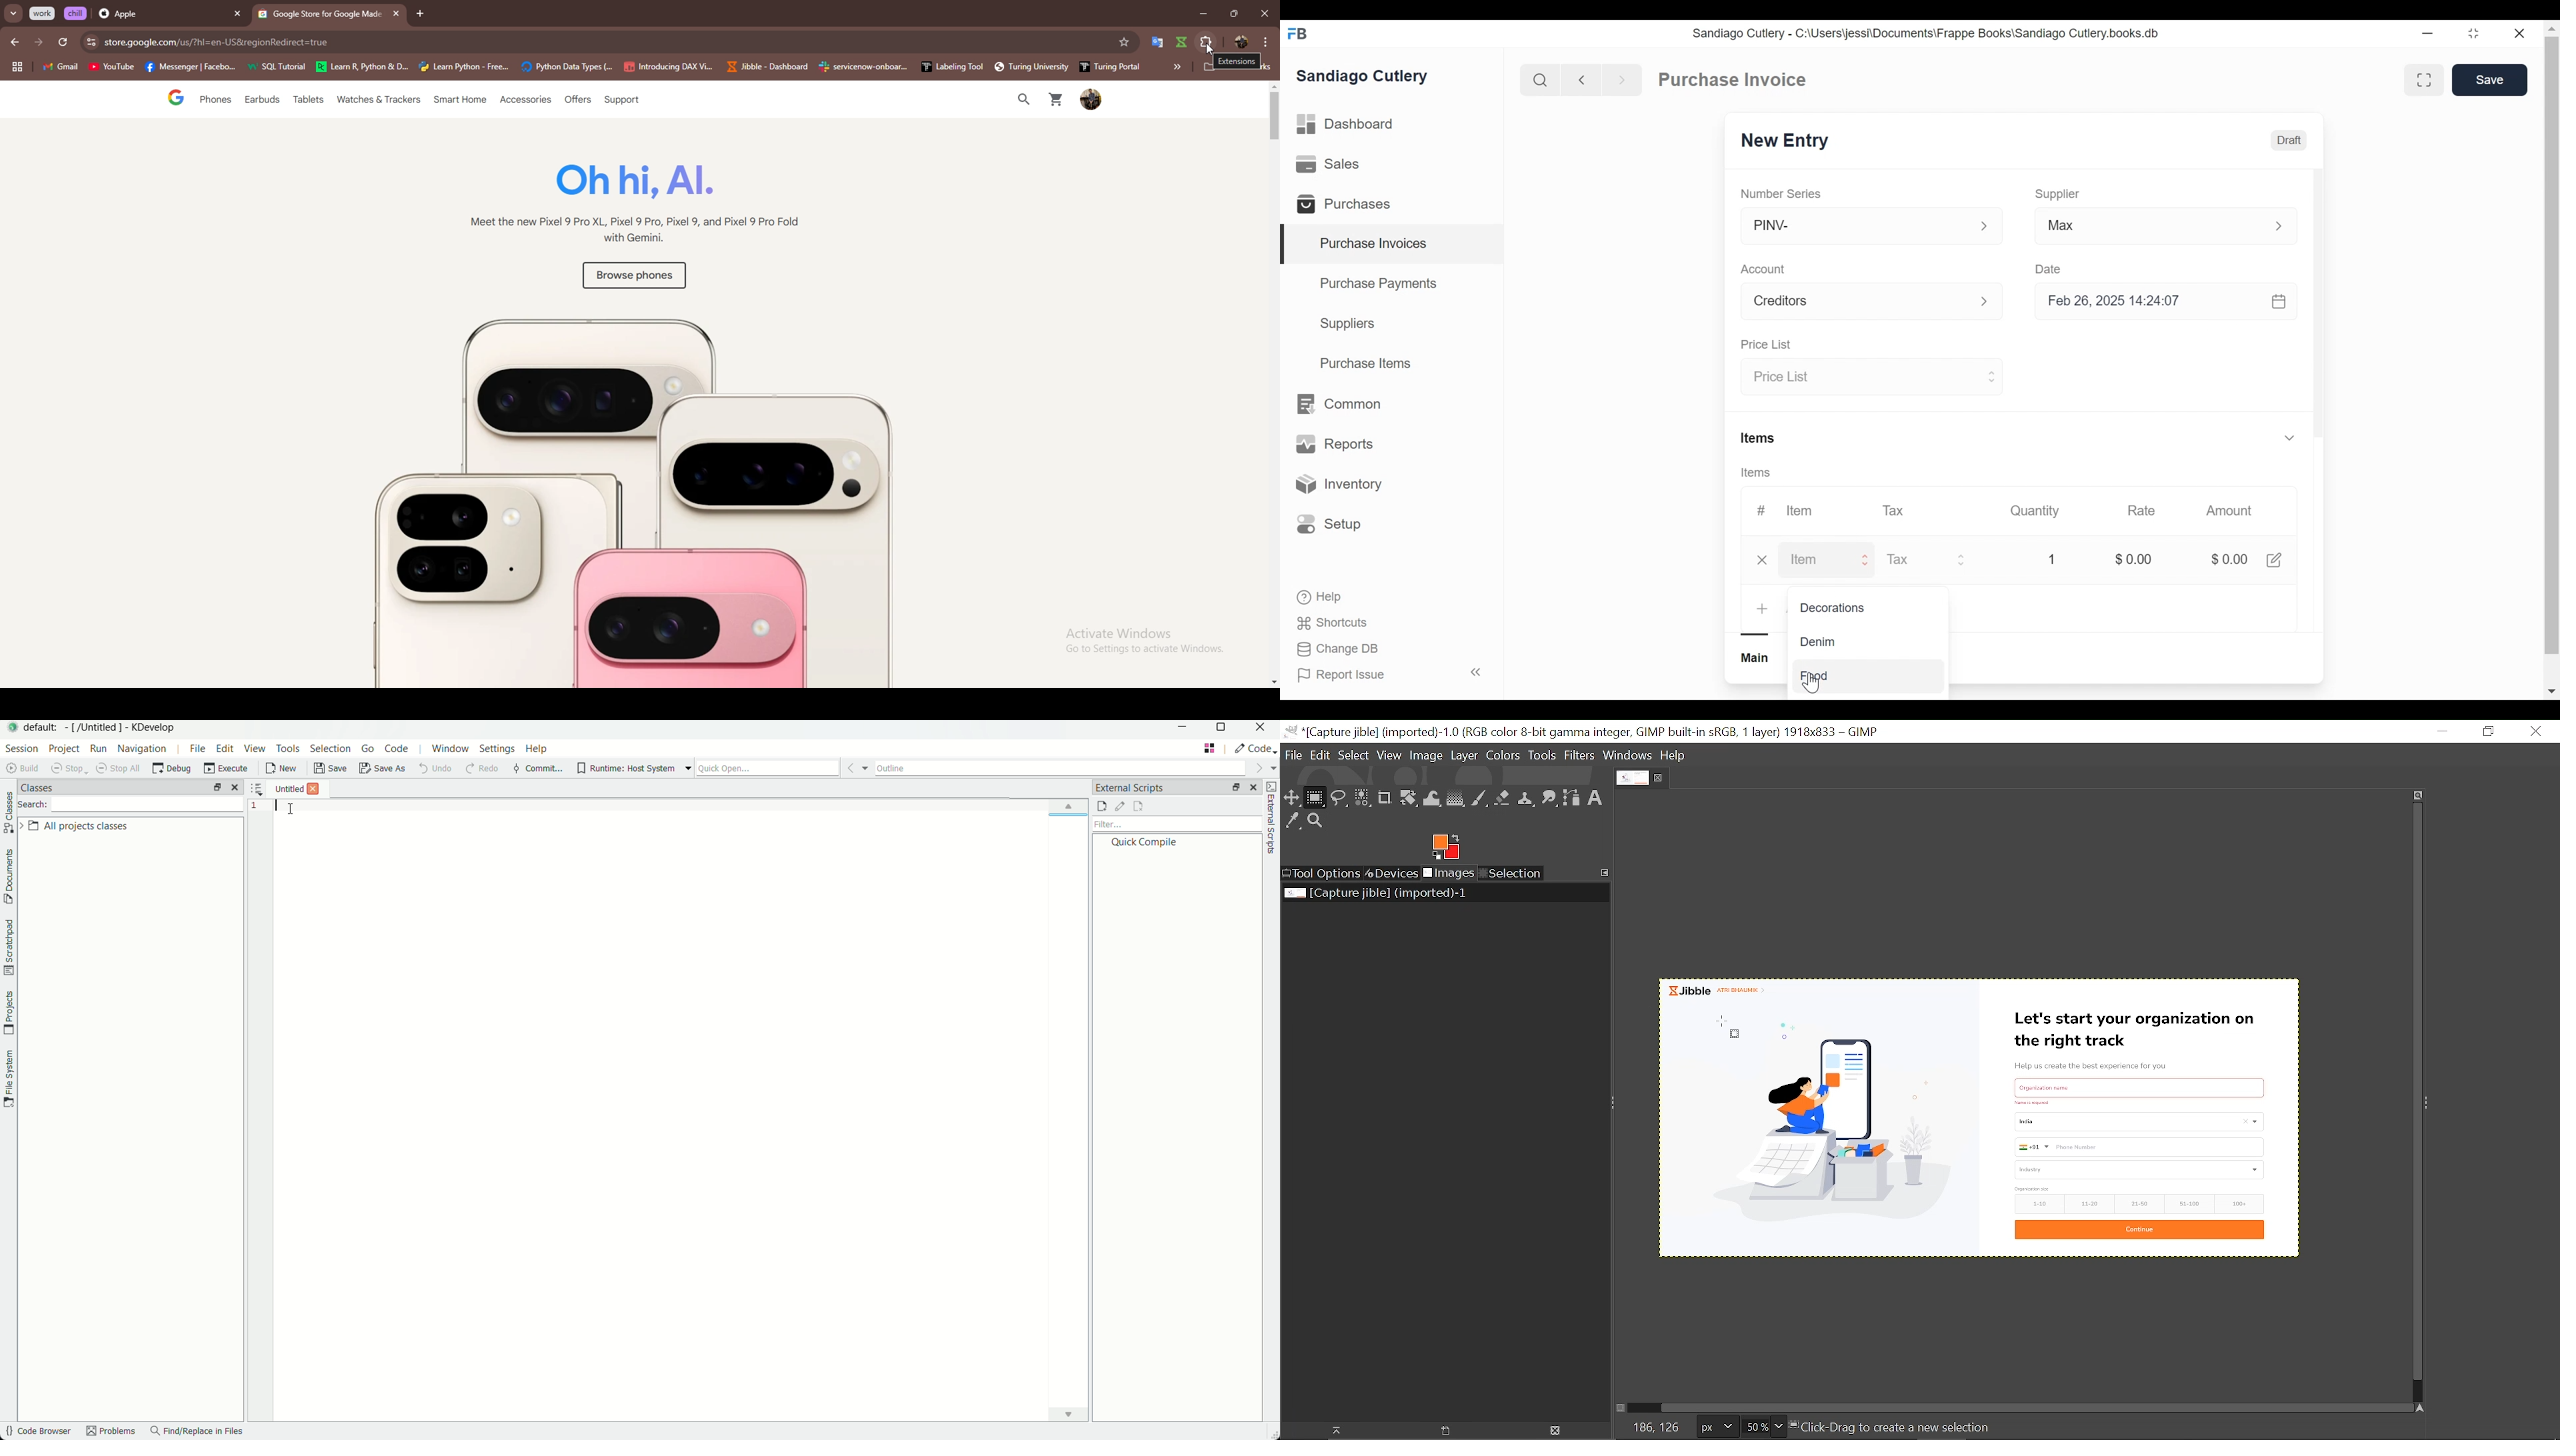 The image size is (2576, 1456). Describe the element at coordinates (1993, 377) in the screenshot. I see `Expand` at that location.